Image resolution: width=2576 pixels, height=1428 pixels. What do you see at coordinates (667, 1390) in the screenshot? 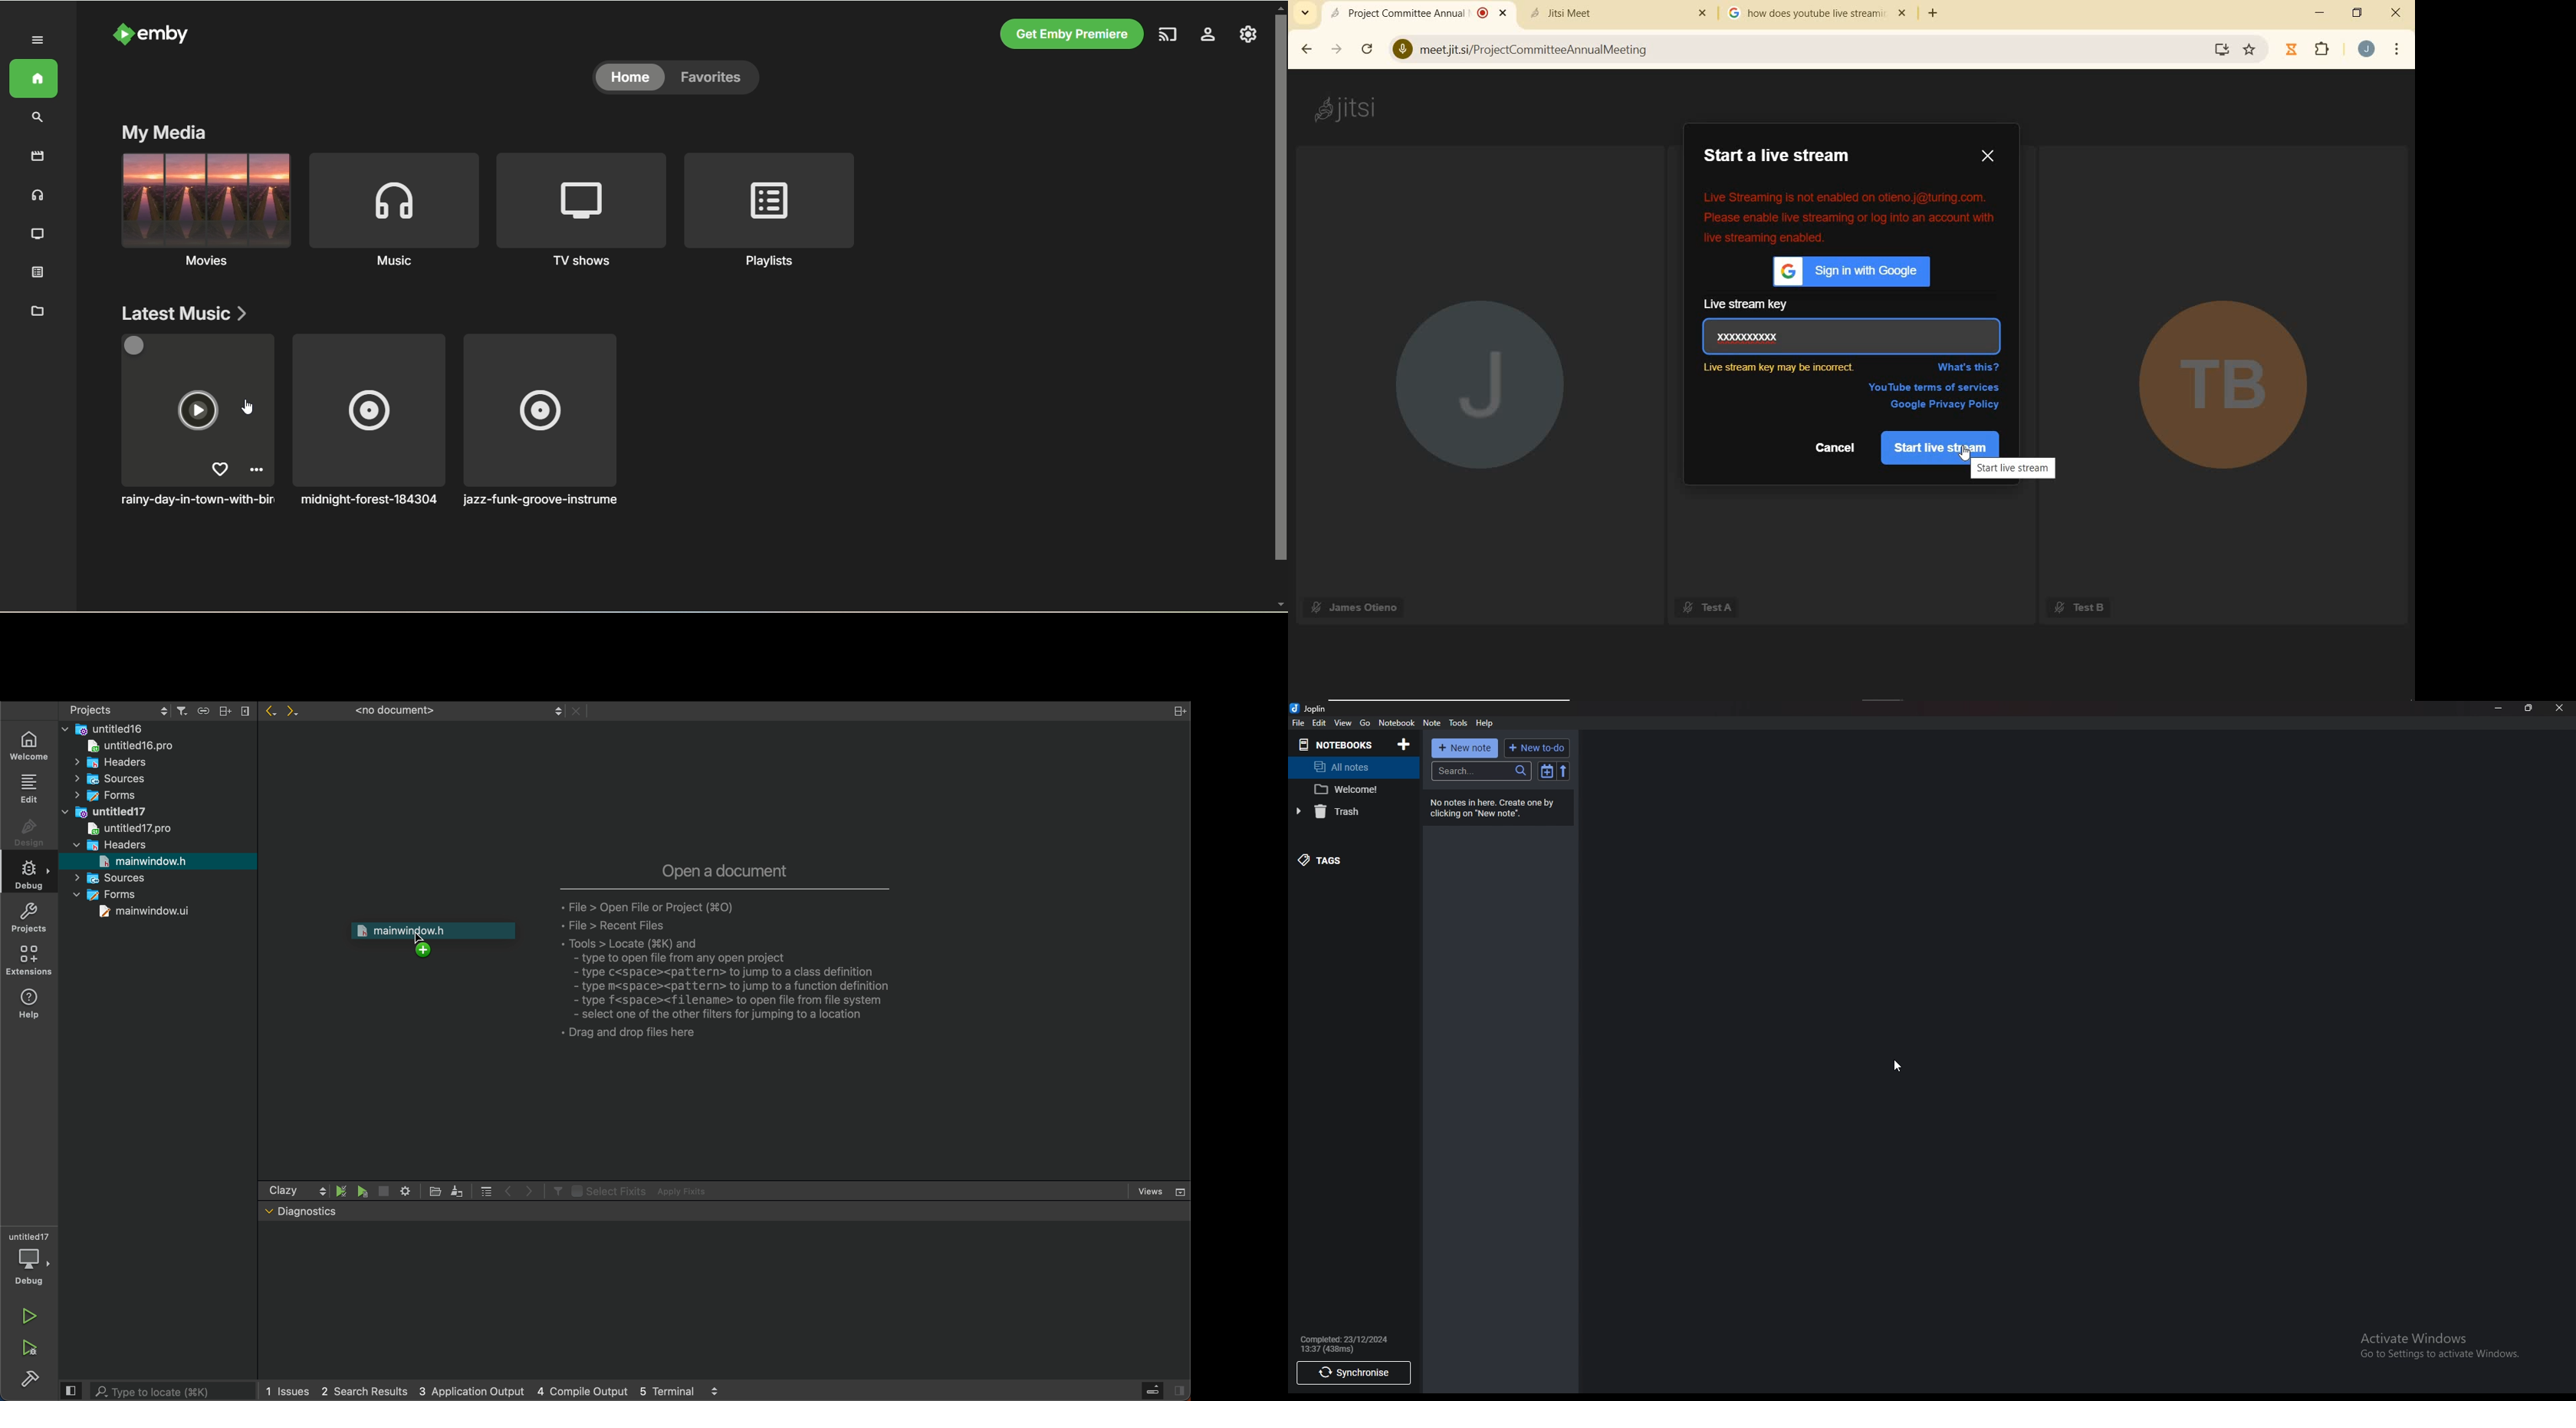
I see `5 Terminal` at bounding box center [667, 1390].